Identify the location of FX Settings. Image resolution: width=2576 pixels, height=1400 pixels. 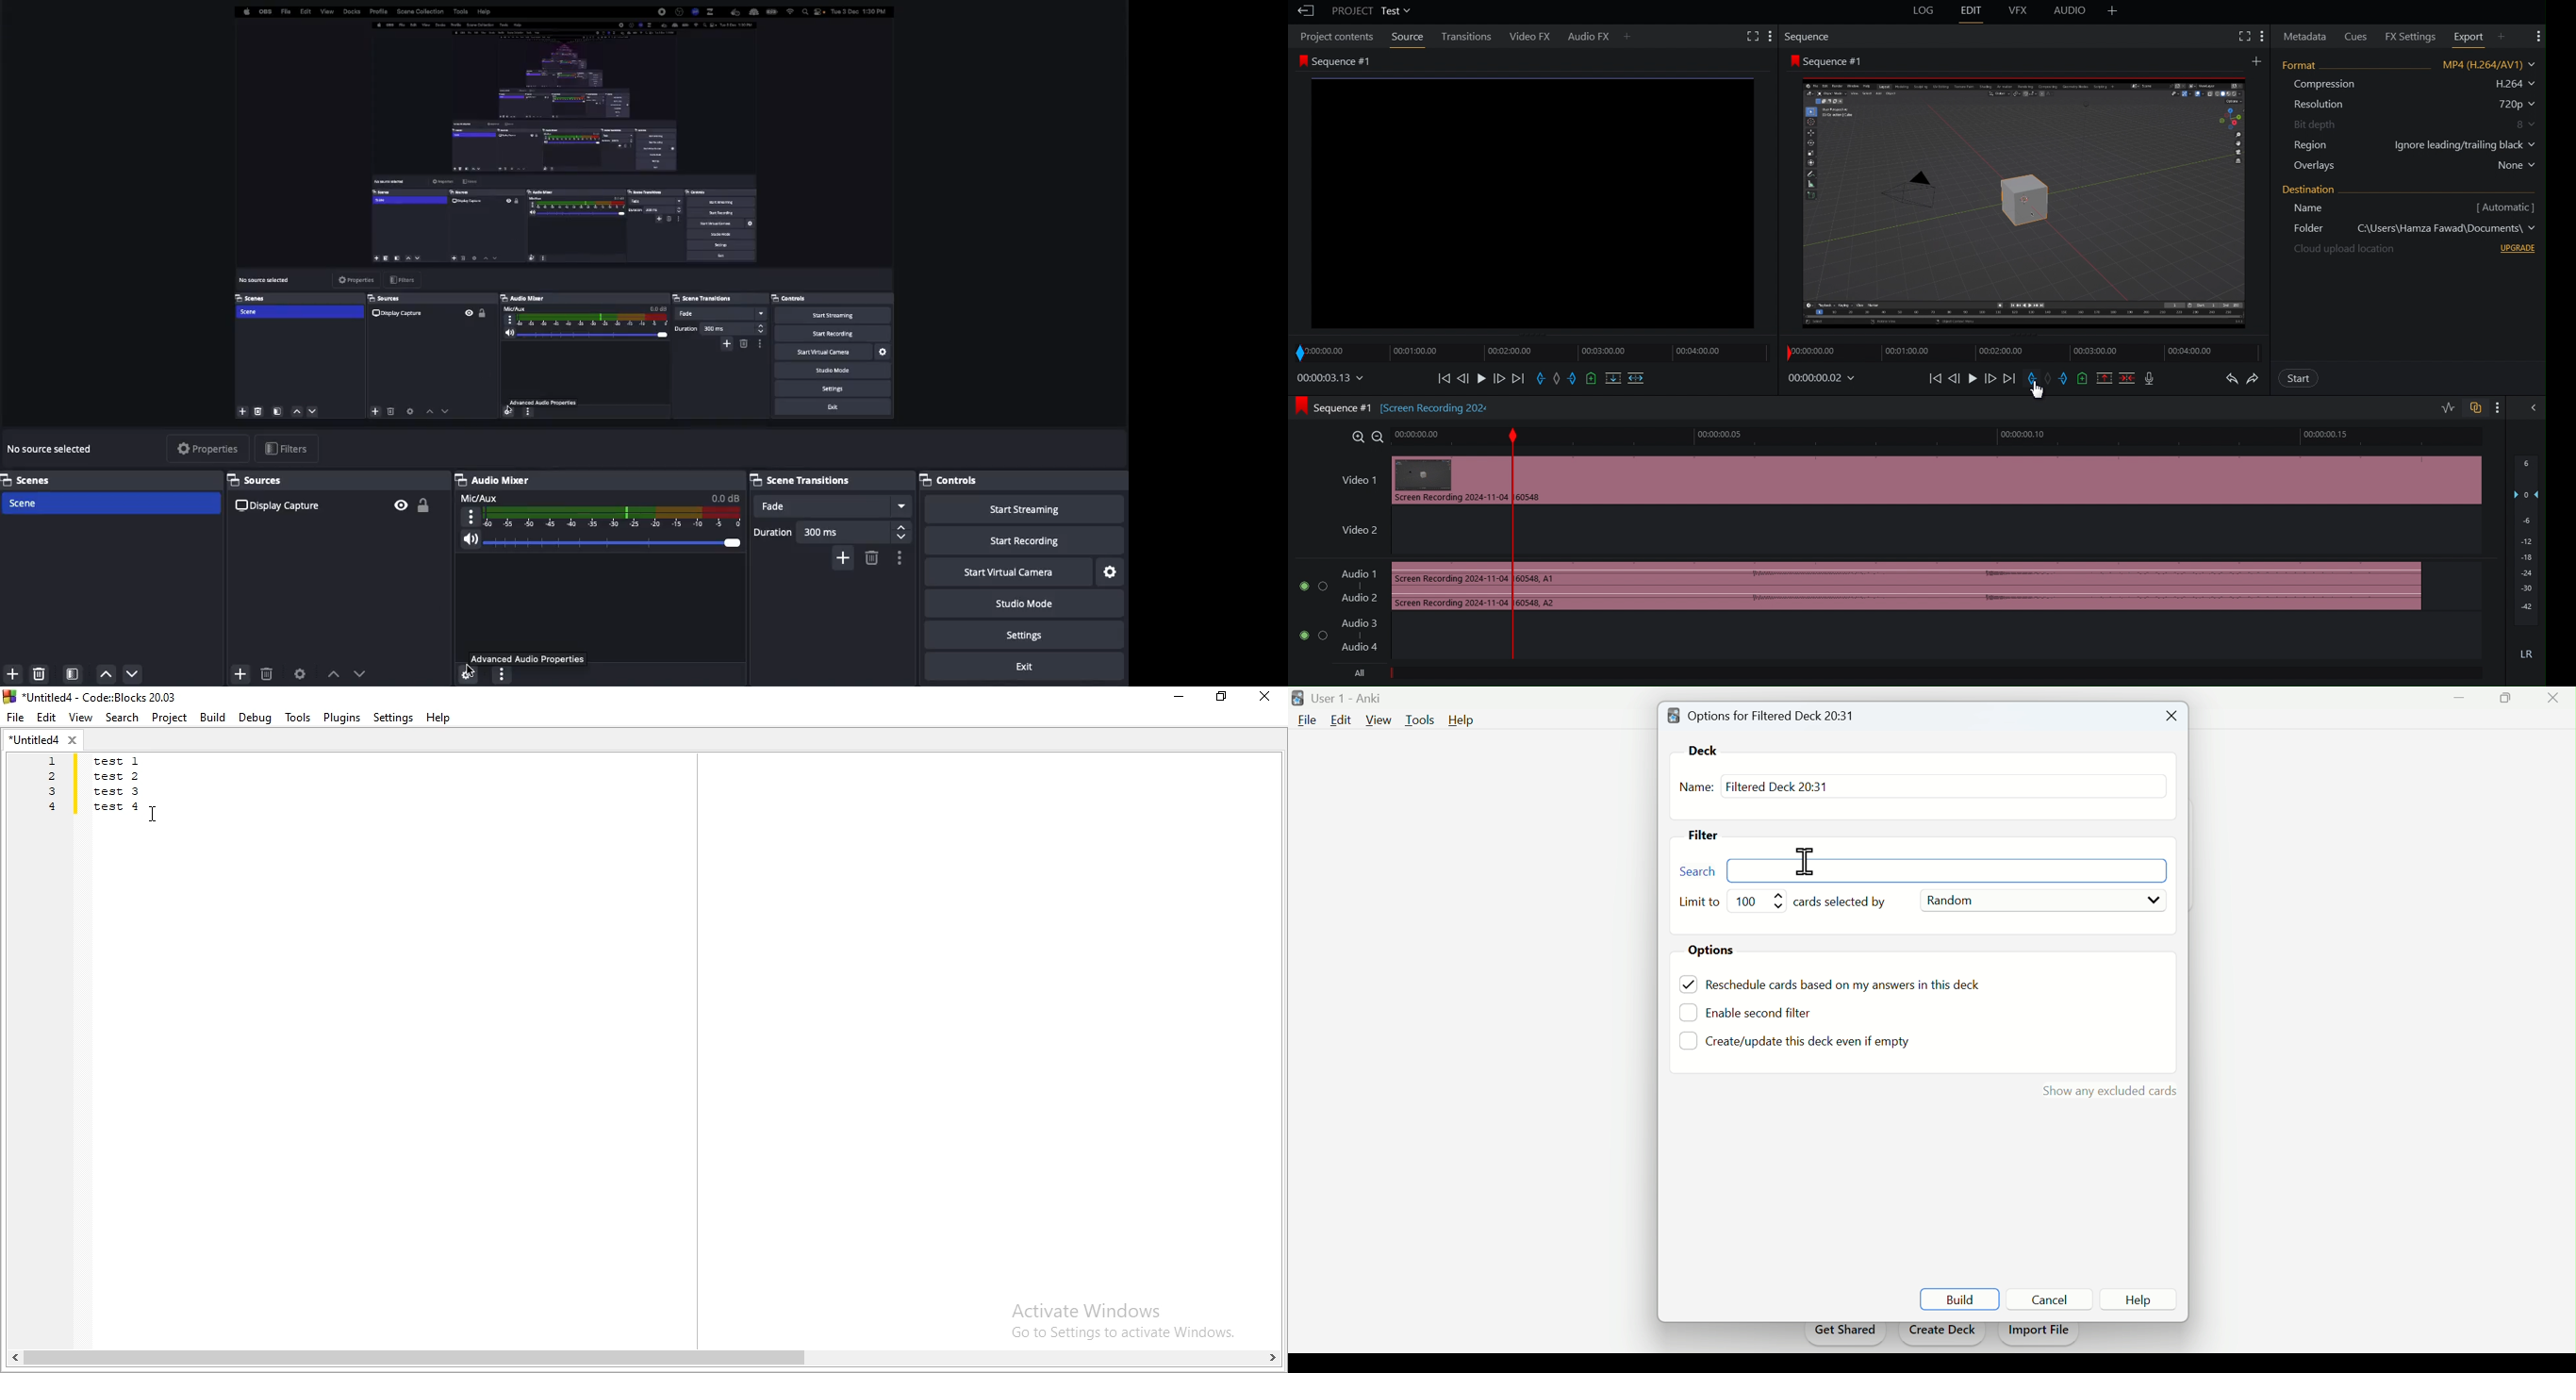
(2407, 35).